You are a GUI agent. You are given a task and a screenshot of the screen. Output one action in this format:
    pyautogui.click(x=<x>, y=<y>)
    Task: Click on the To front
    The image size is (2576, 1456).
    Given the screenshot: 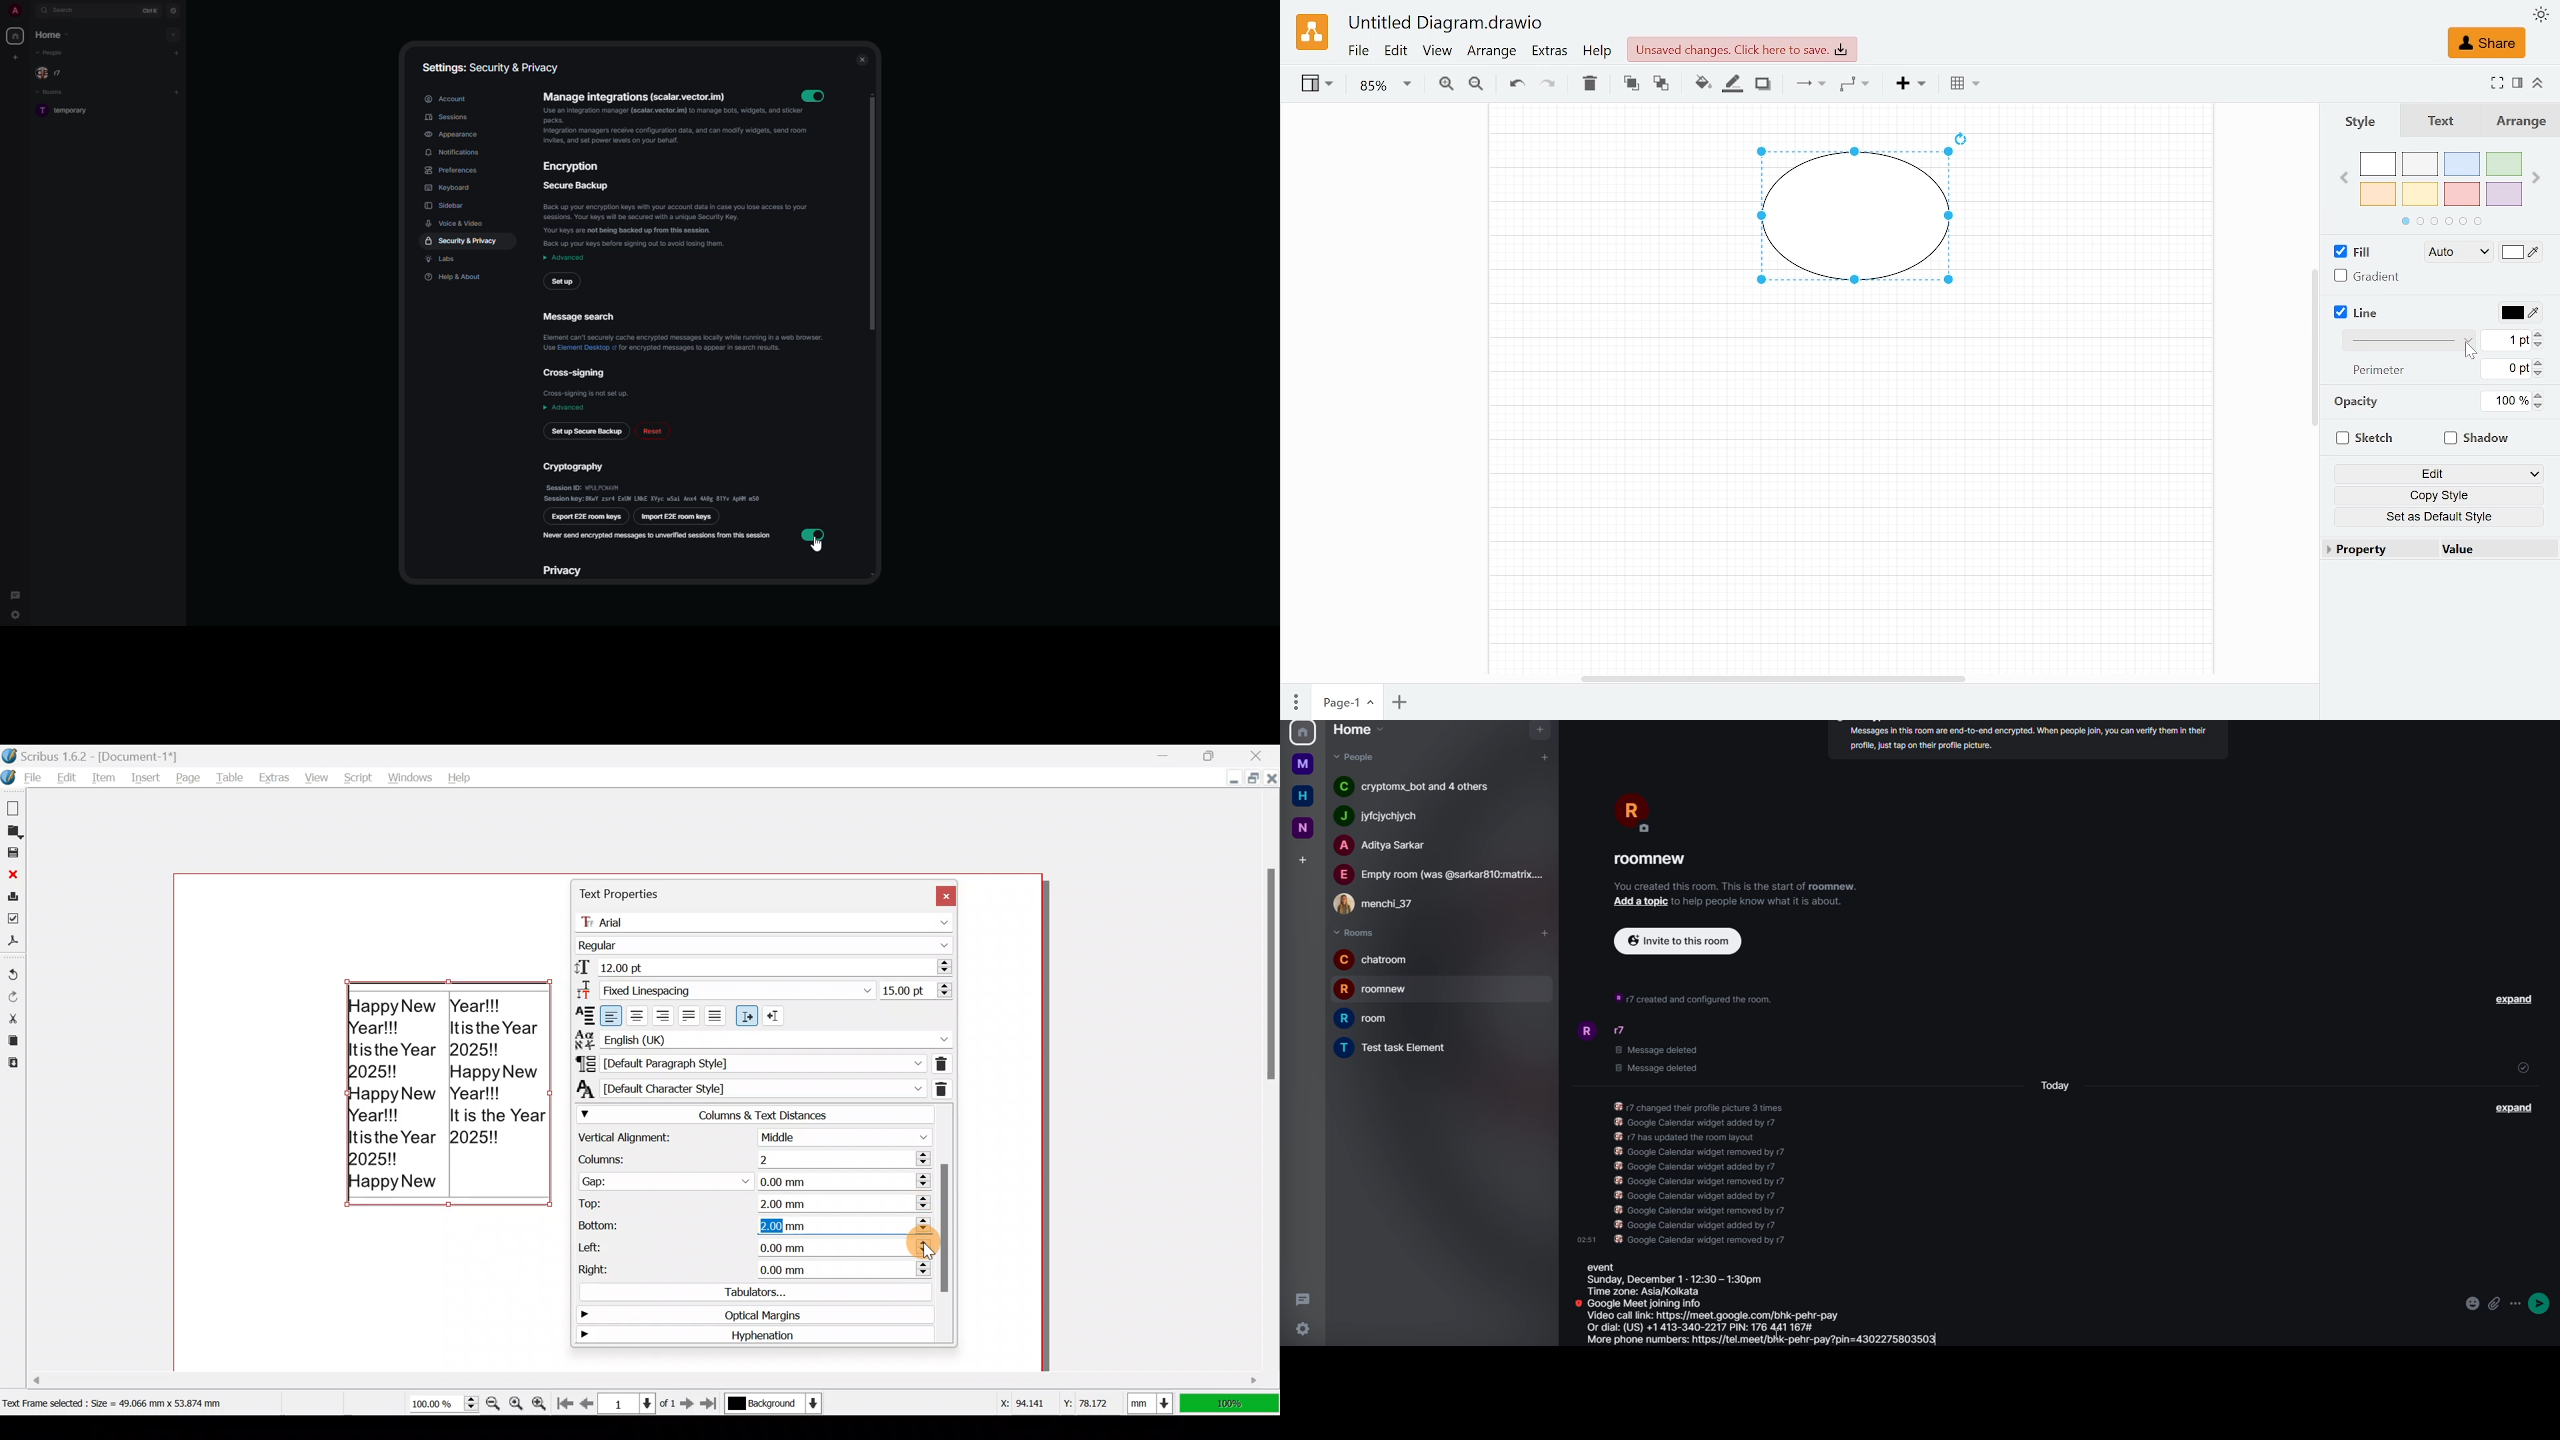 What is the action you would take?
    pyautogui.click(x=1630, y=86)
    